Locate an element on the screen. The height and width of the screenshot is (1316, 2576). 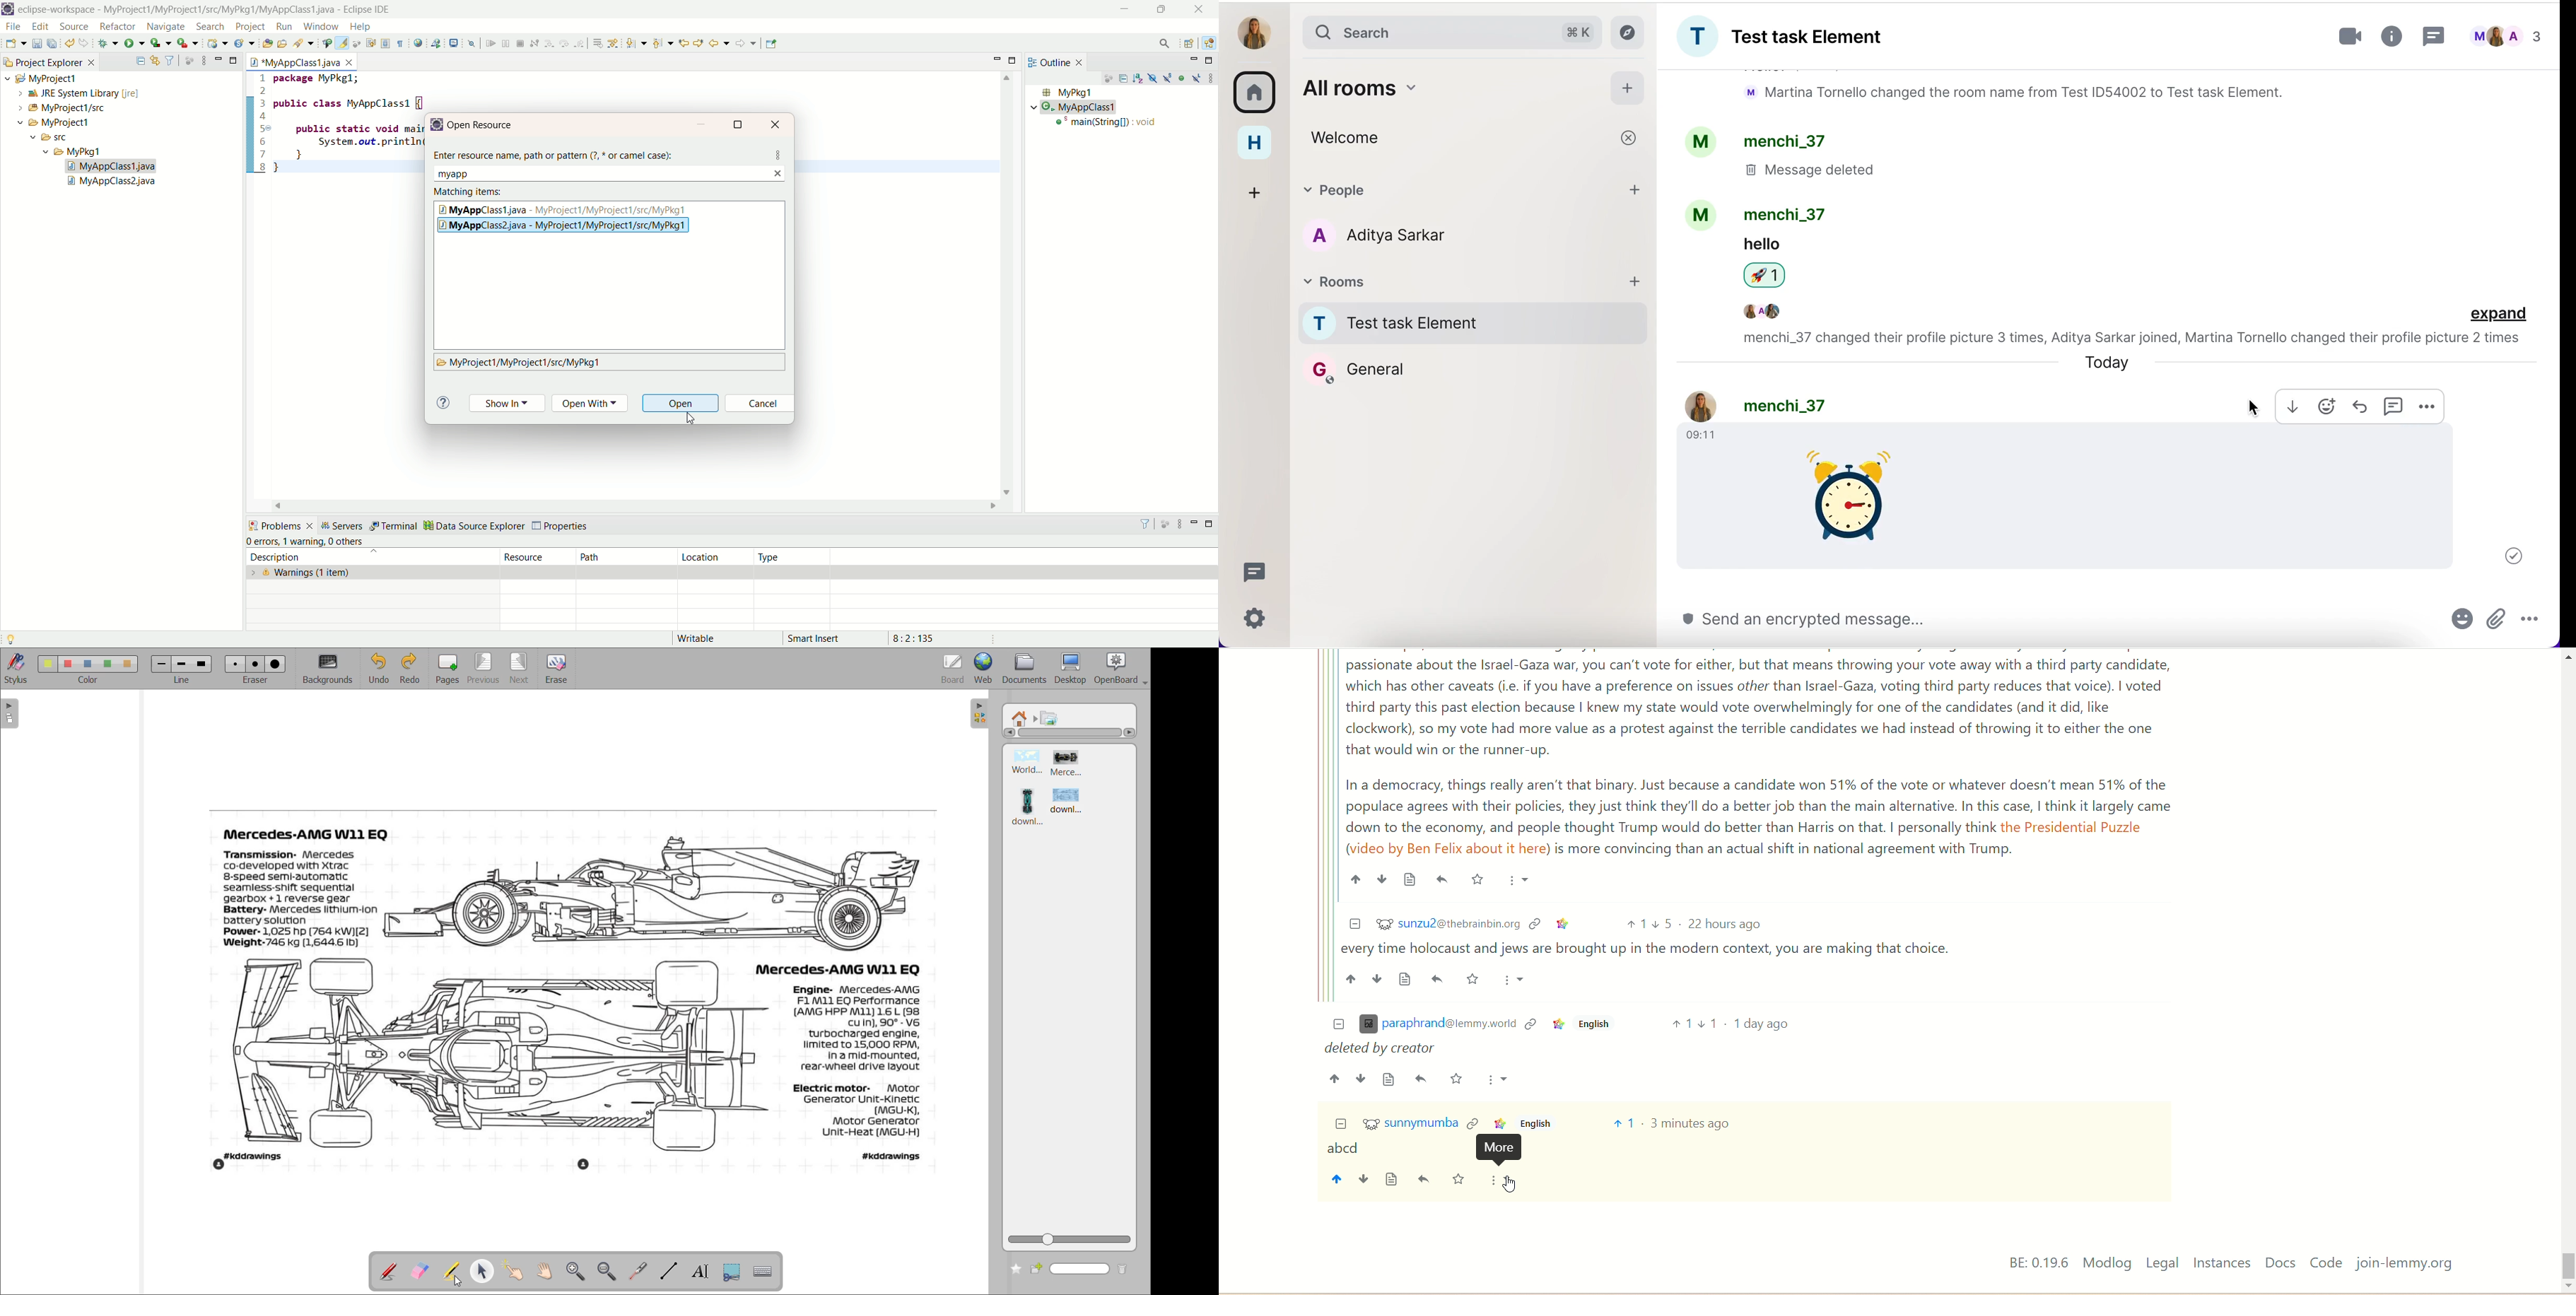
filter is located at coordinates (171, 61).